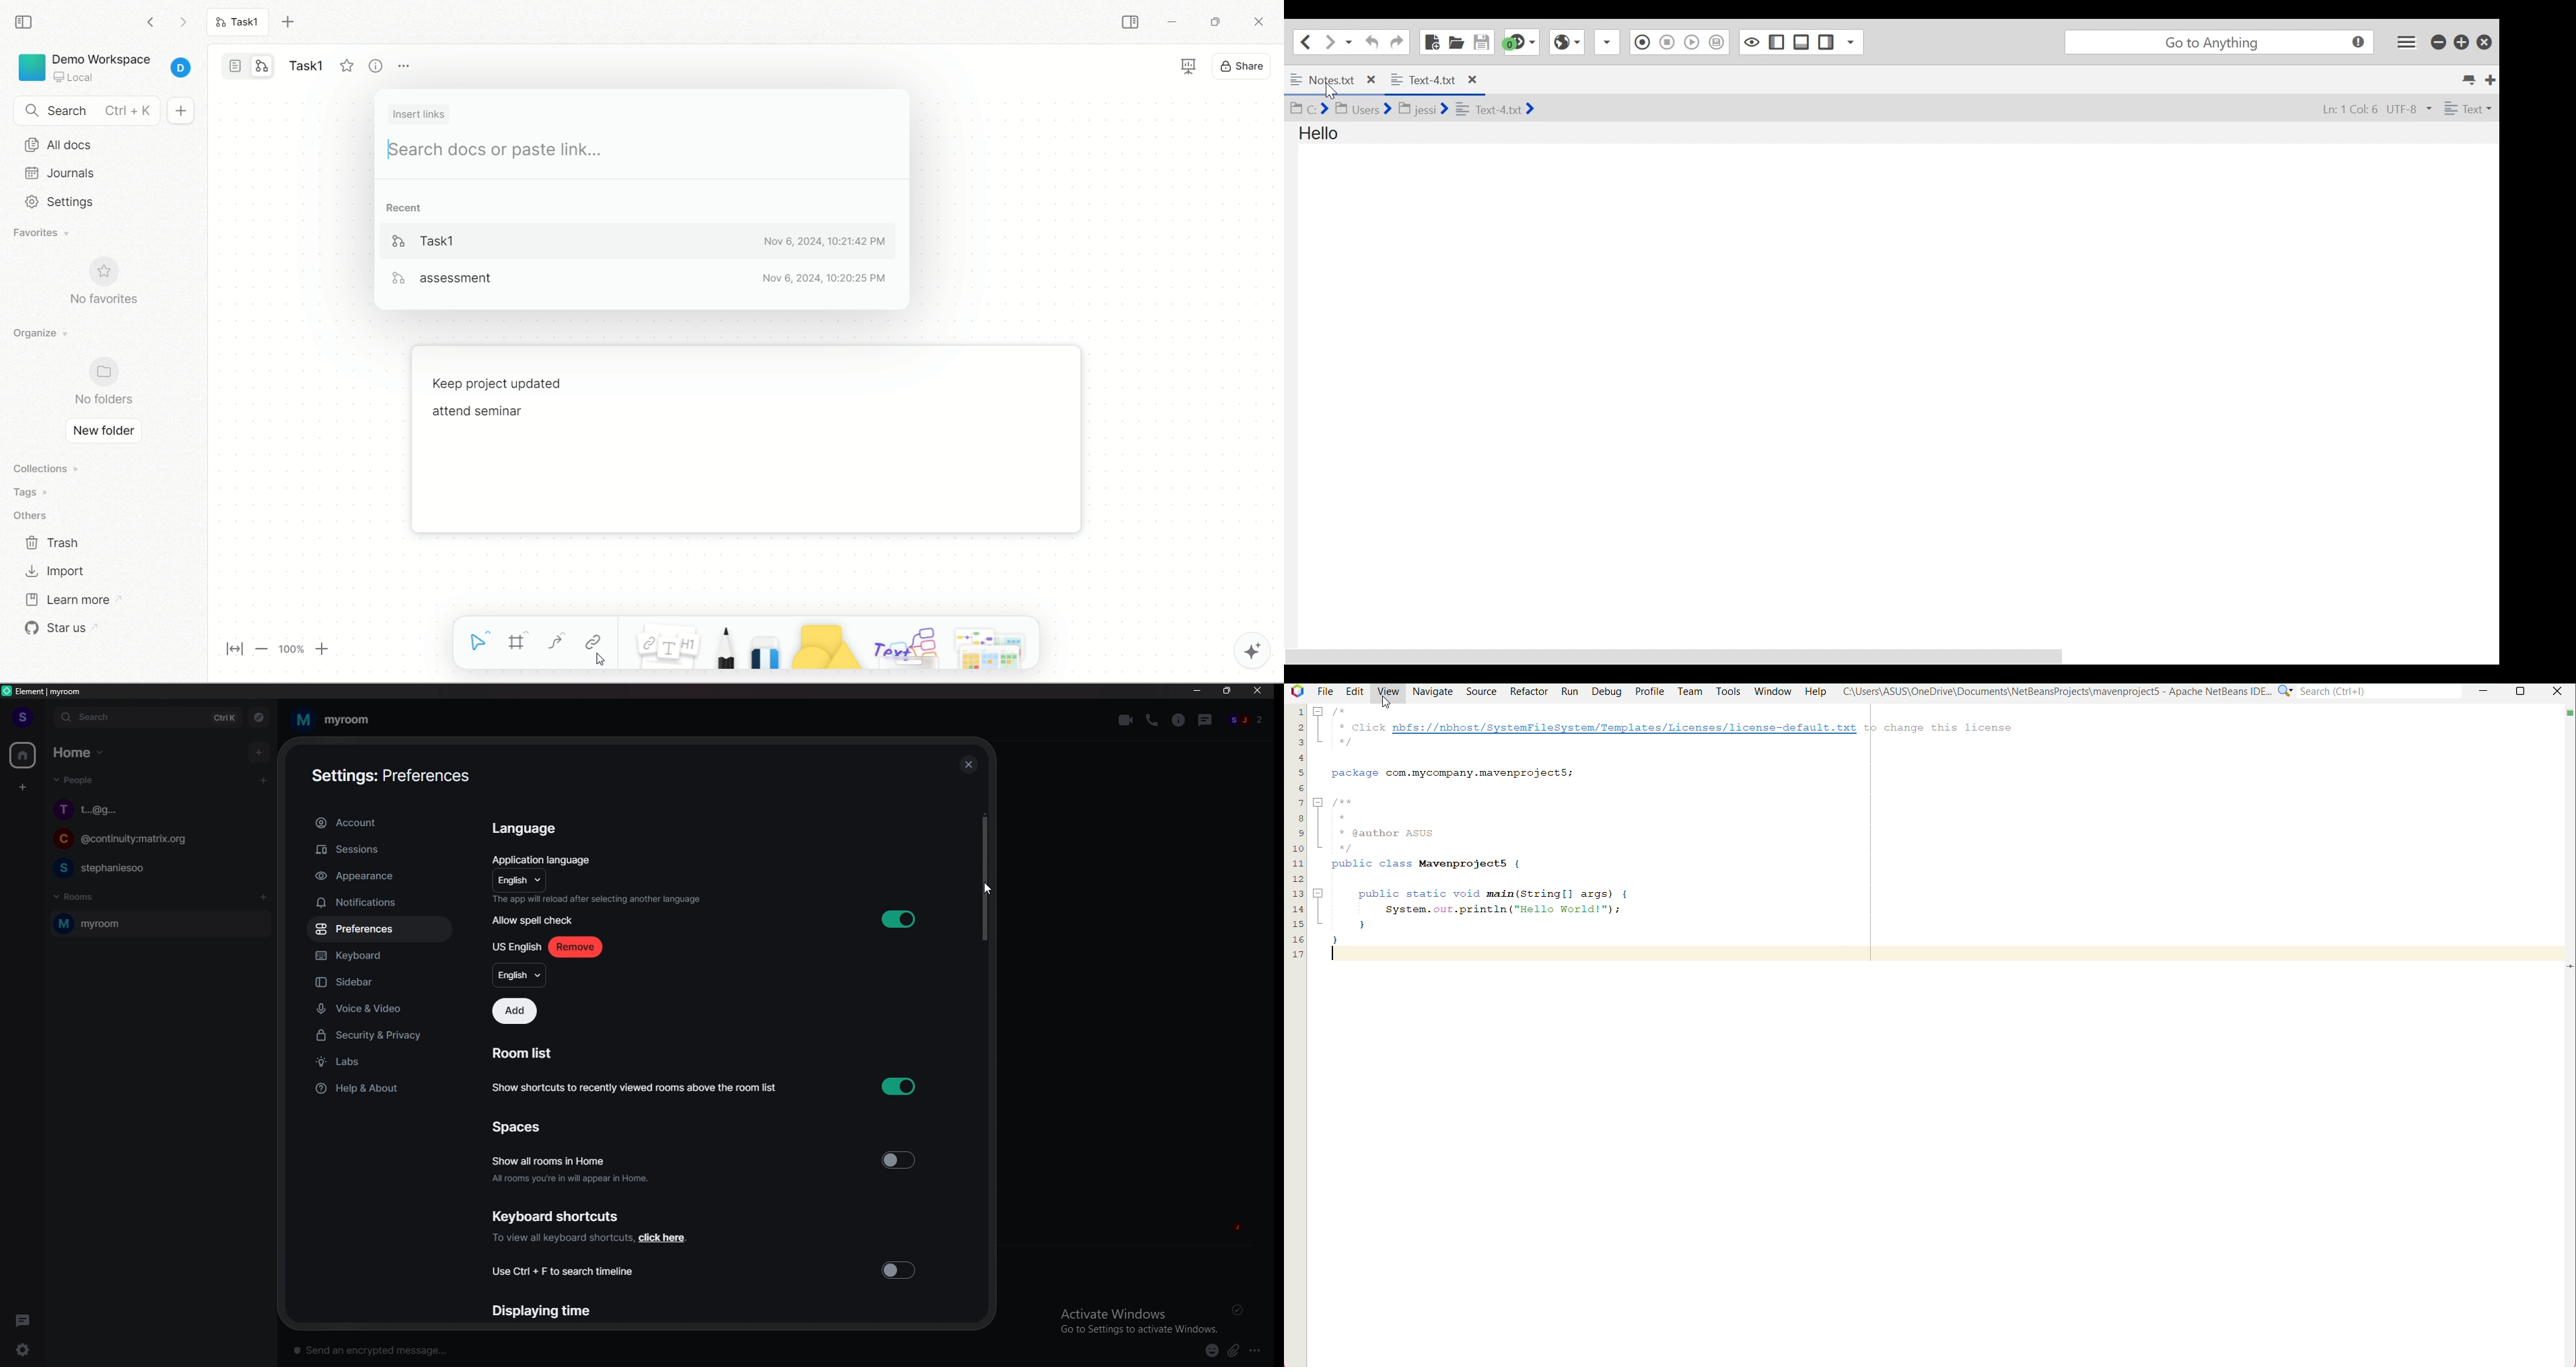 The image size is (2576, 1372). What do you see at coordinates (1347, 149) in the screenshot?
I see `code block` at bounding box center [1347, 149].